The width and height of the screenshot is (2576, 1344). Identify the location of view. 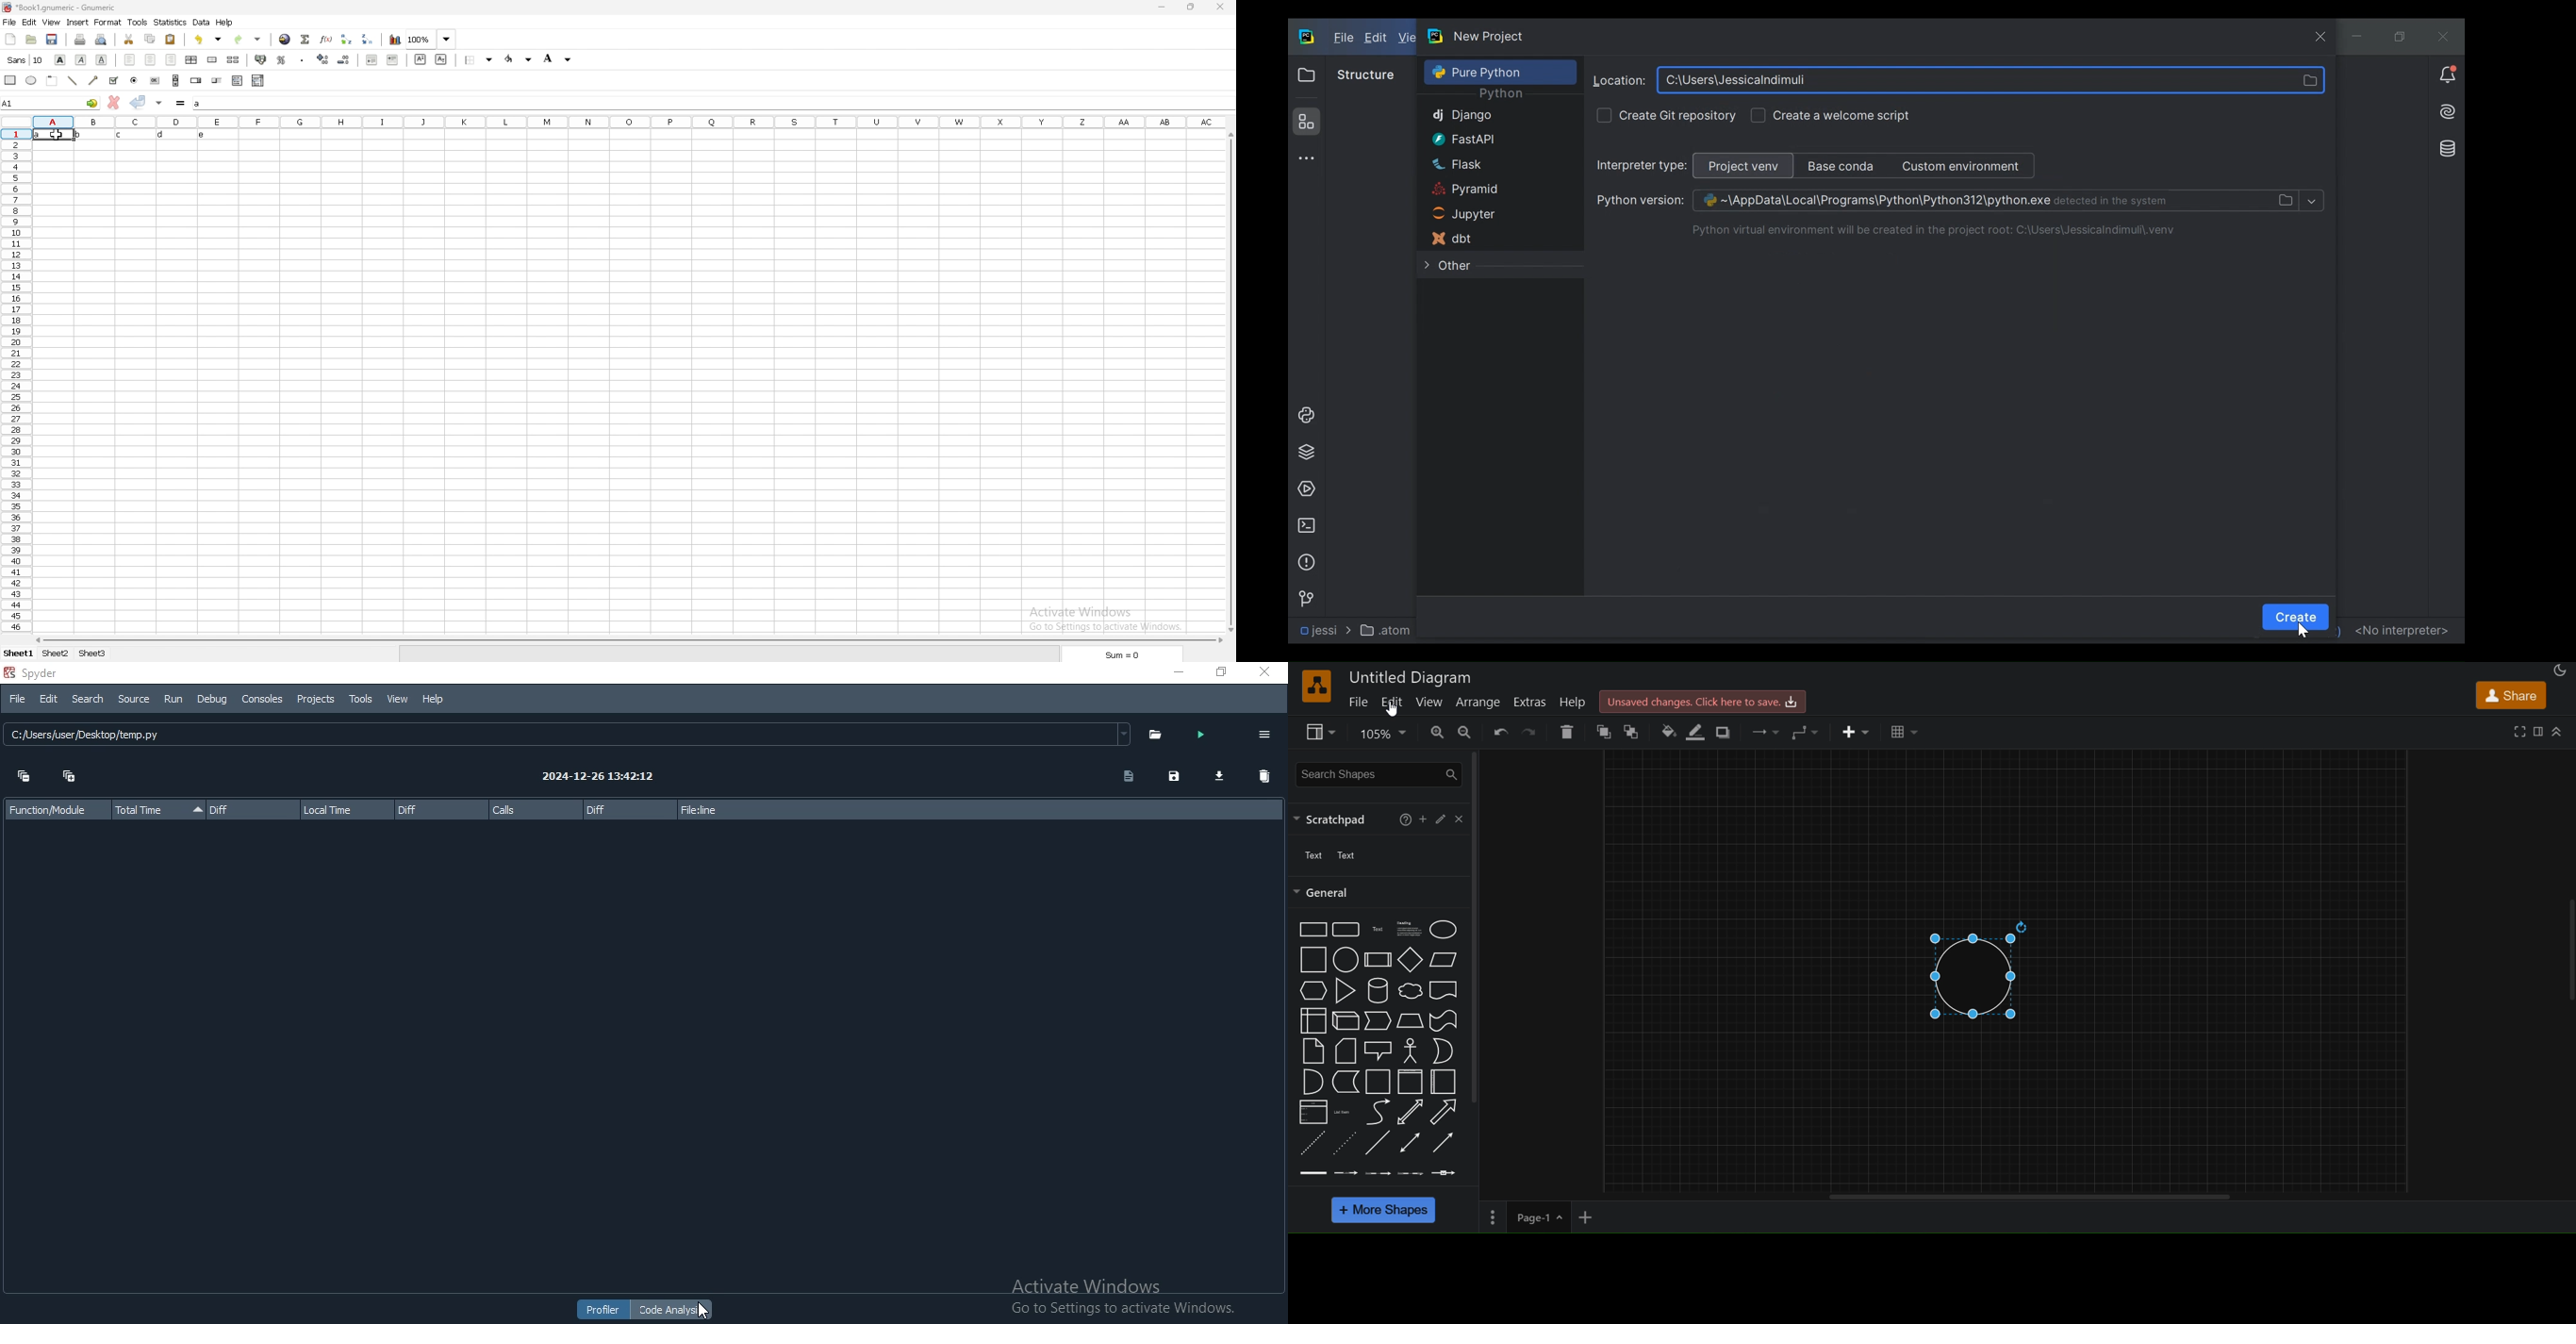
(1318, 730).